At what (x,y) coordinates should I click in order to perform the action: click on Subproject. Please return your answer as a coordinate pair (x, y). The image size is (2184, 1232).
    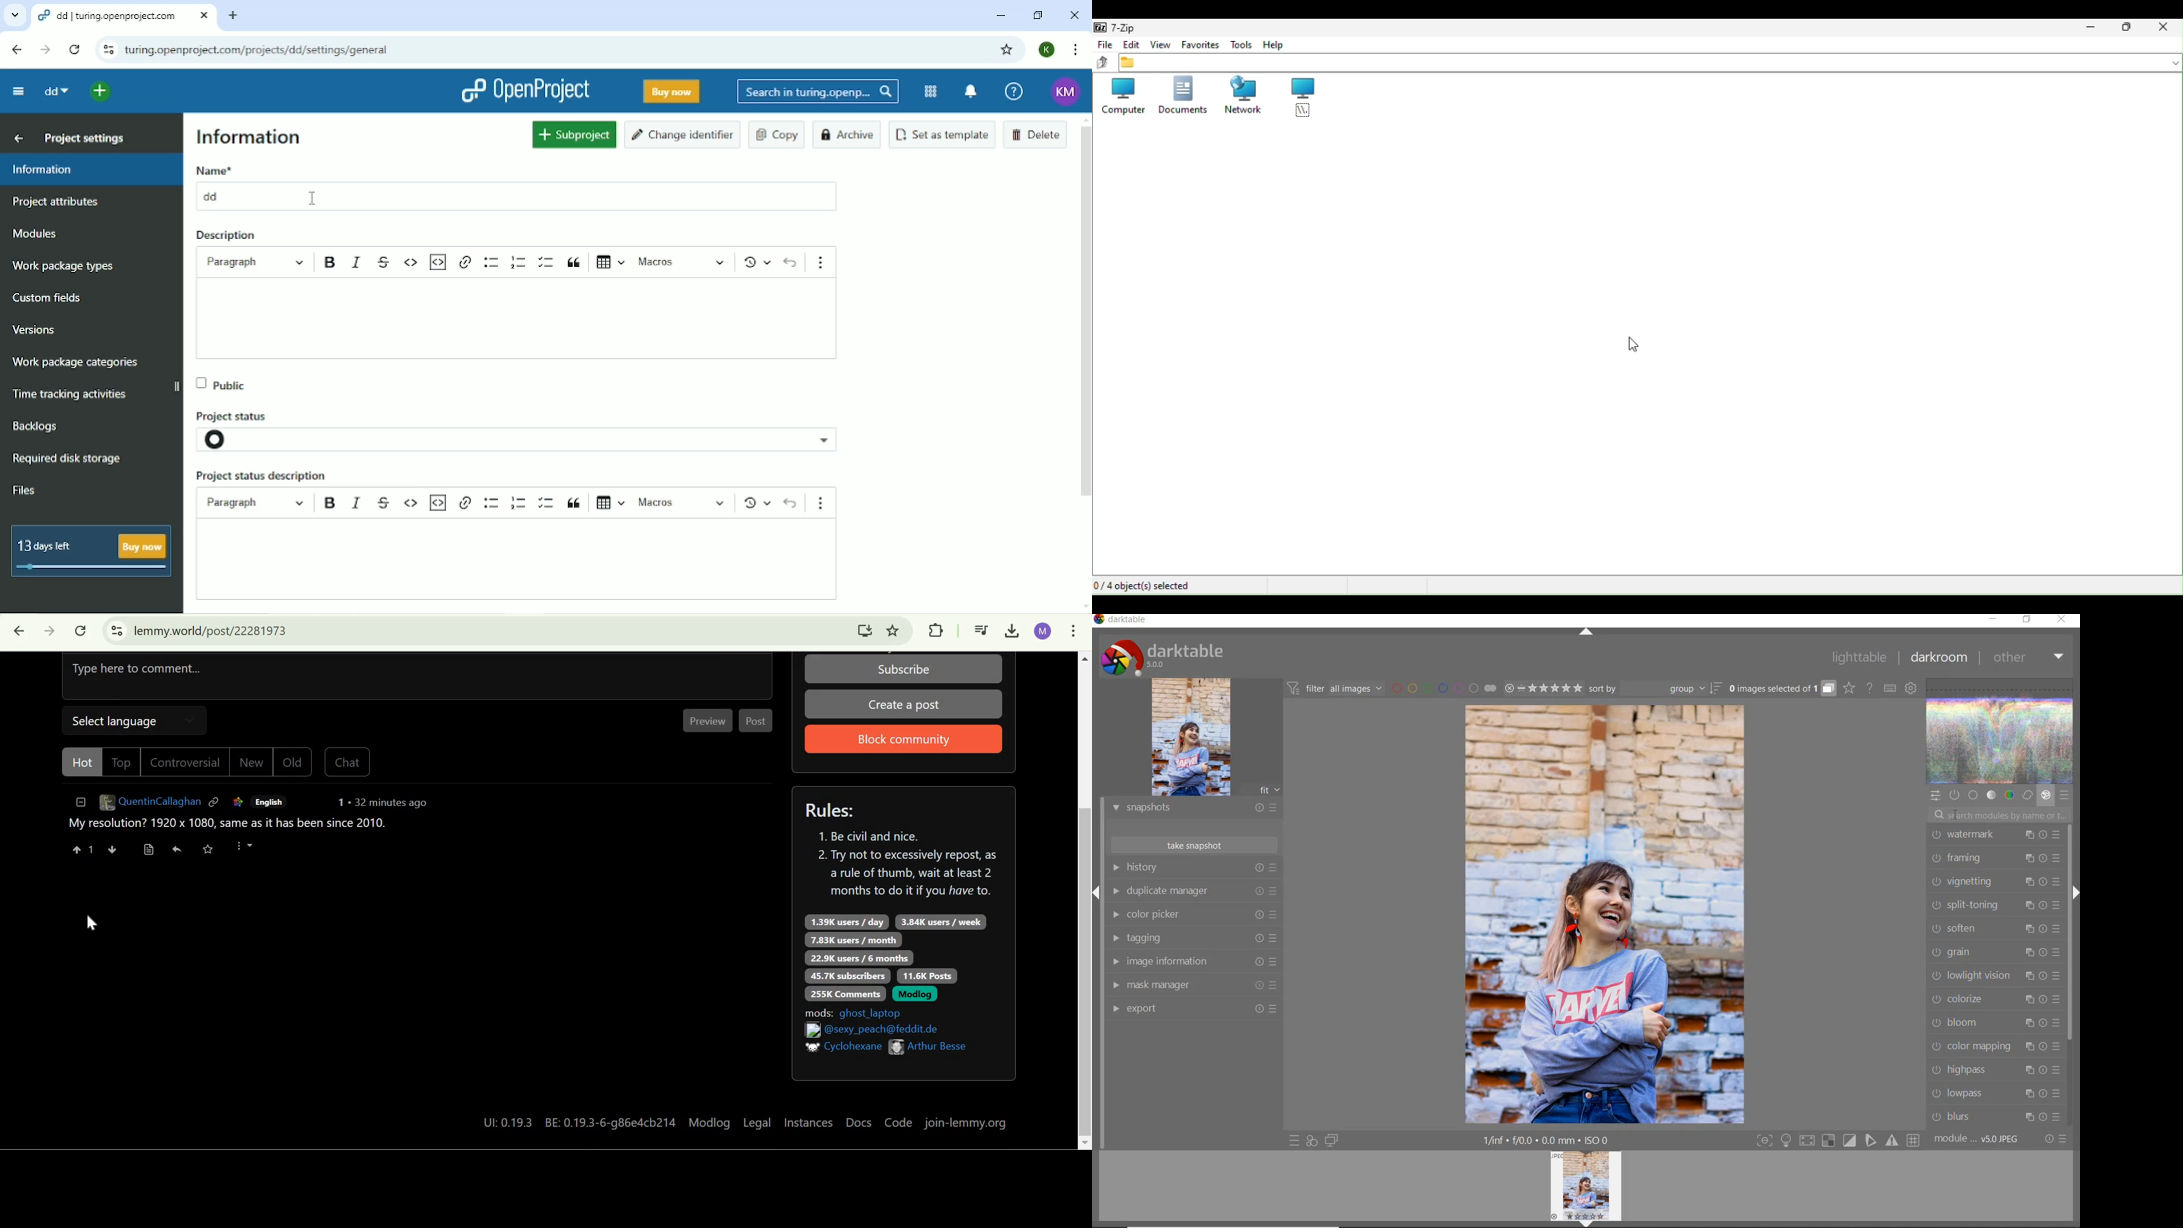
    Looking at the image, I should click on (574, 134).